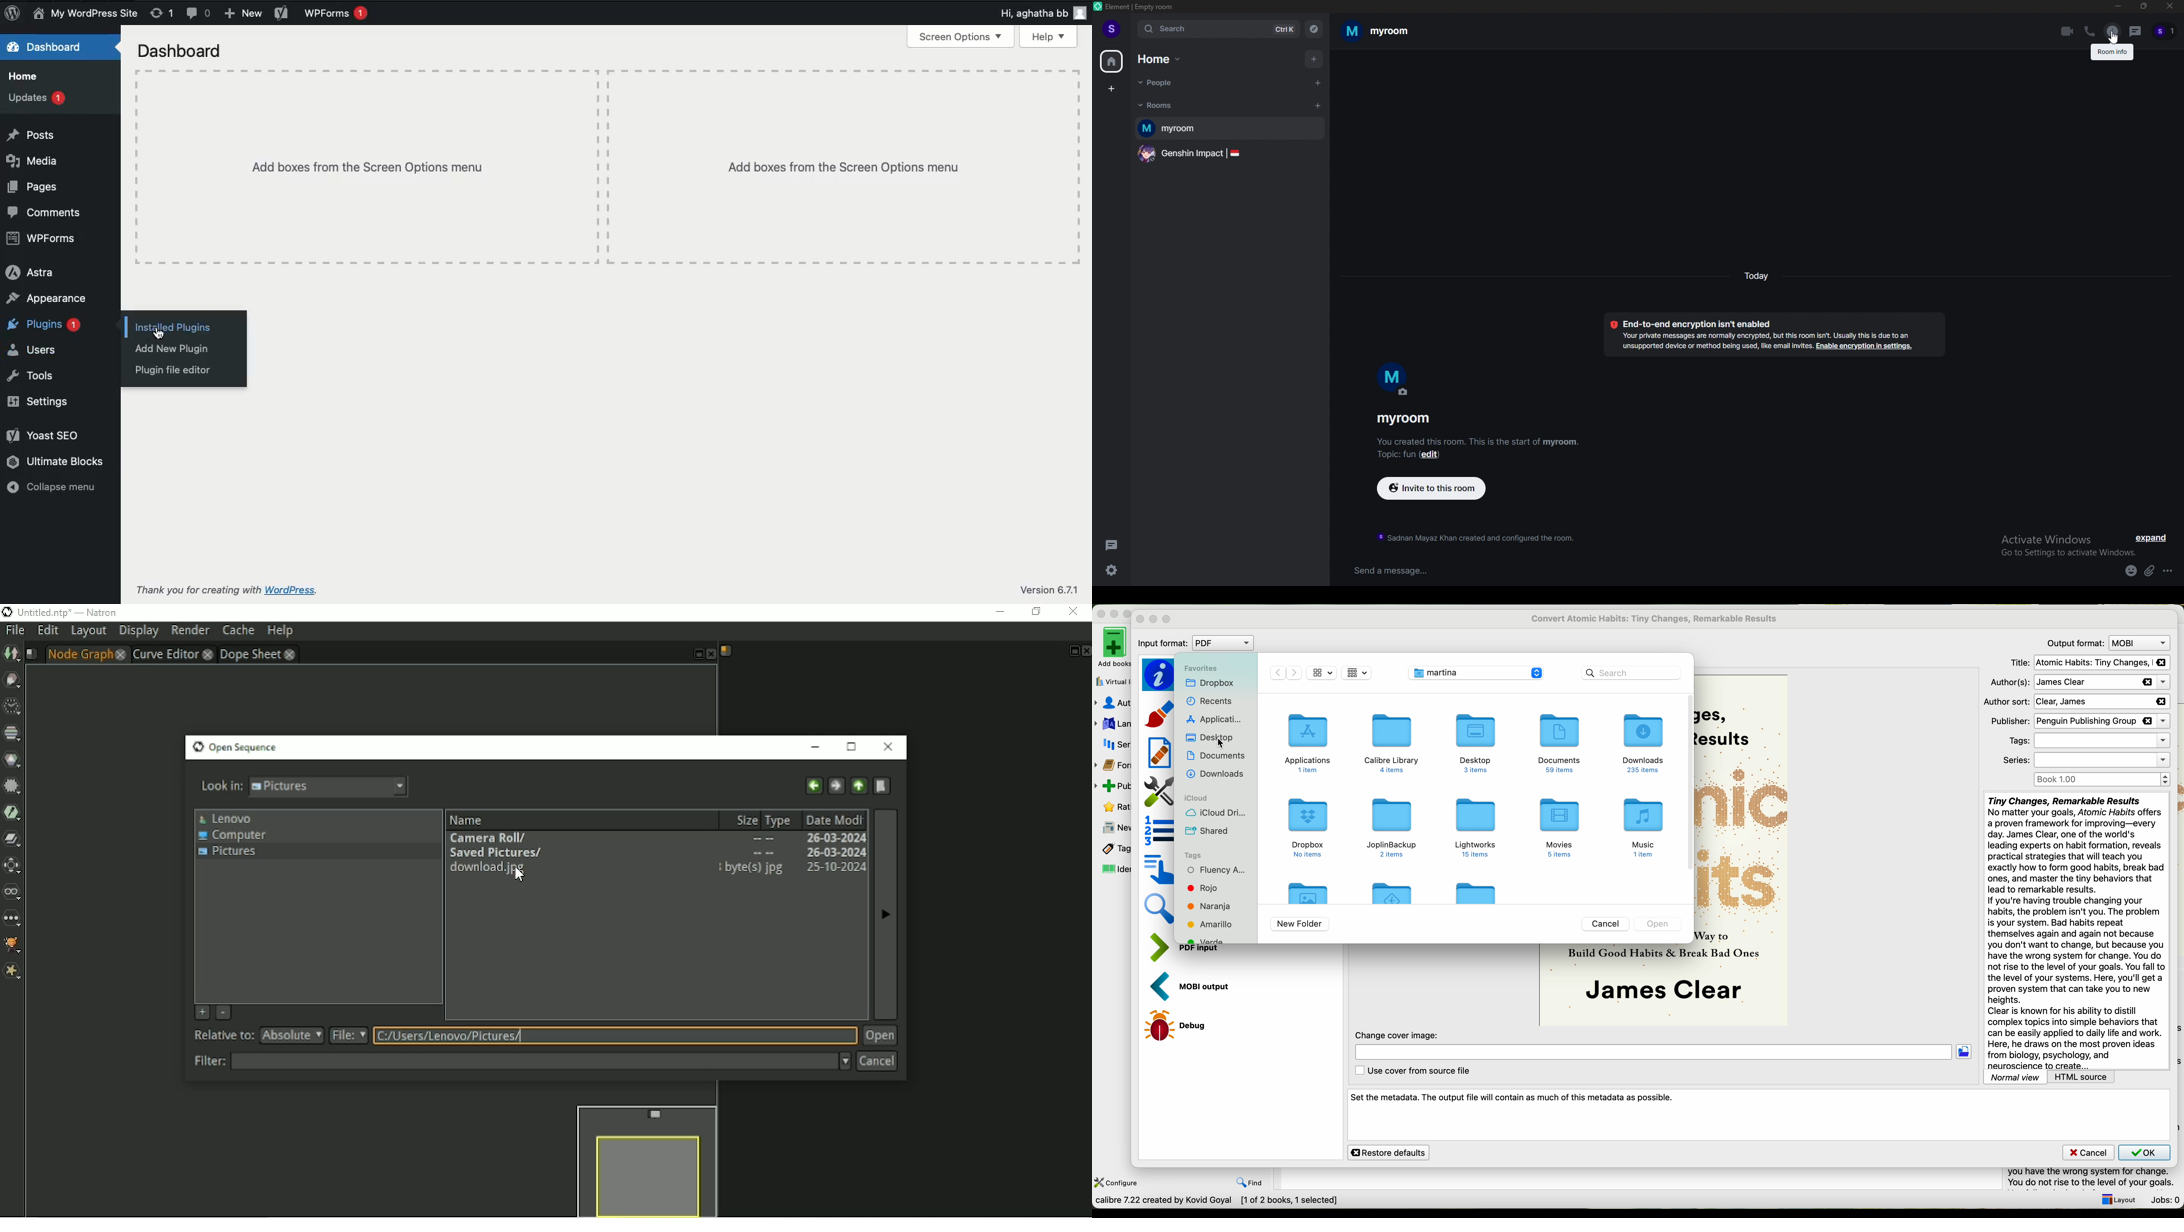 The width and height of the screenshot is (2184, 1232). Describe the element at coordinates (964, 36) in the screenshot. I see `Screen options` at that location.